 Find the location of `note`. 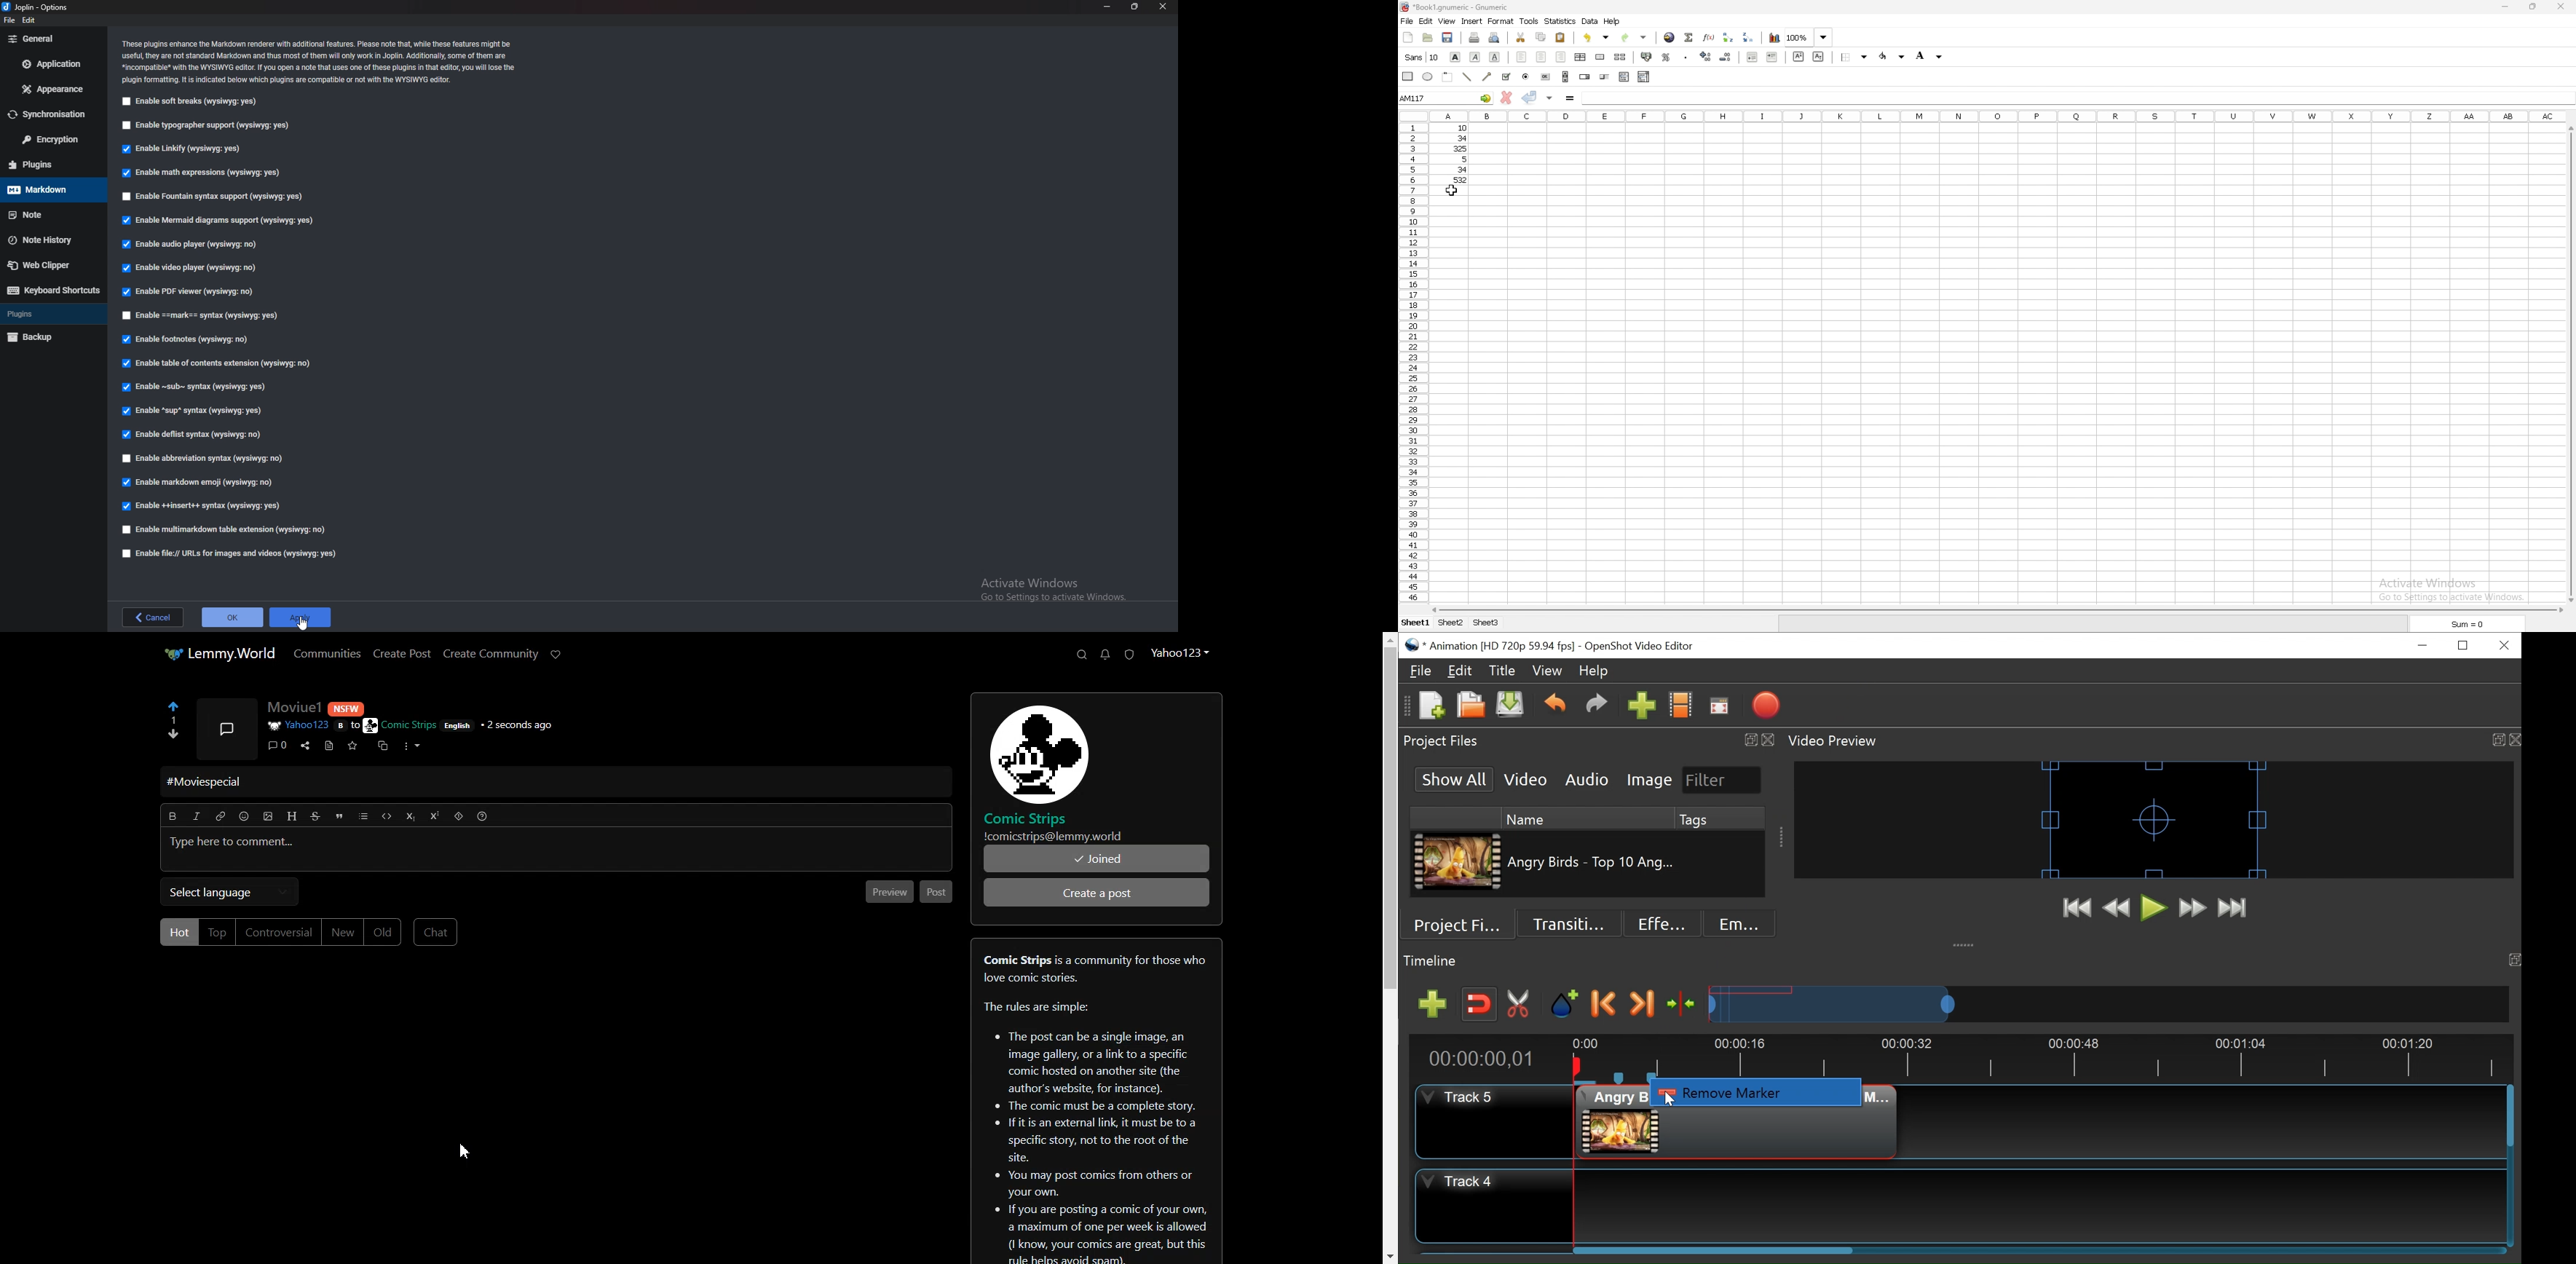

note is located at coordinates (46, 215).